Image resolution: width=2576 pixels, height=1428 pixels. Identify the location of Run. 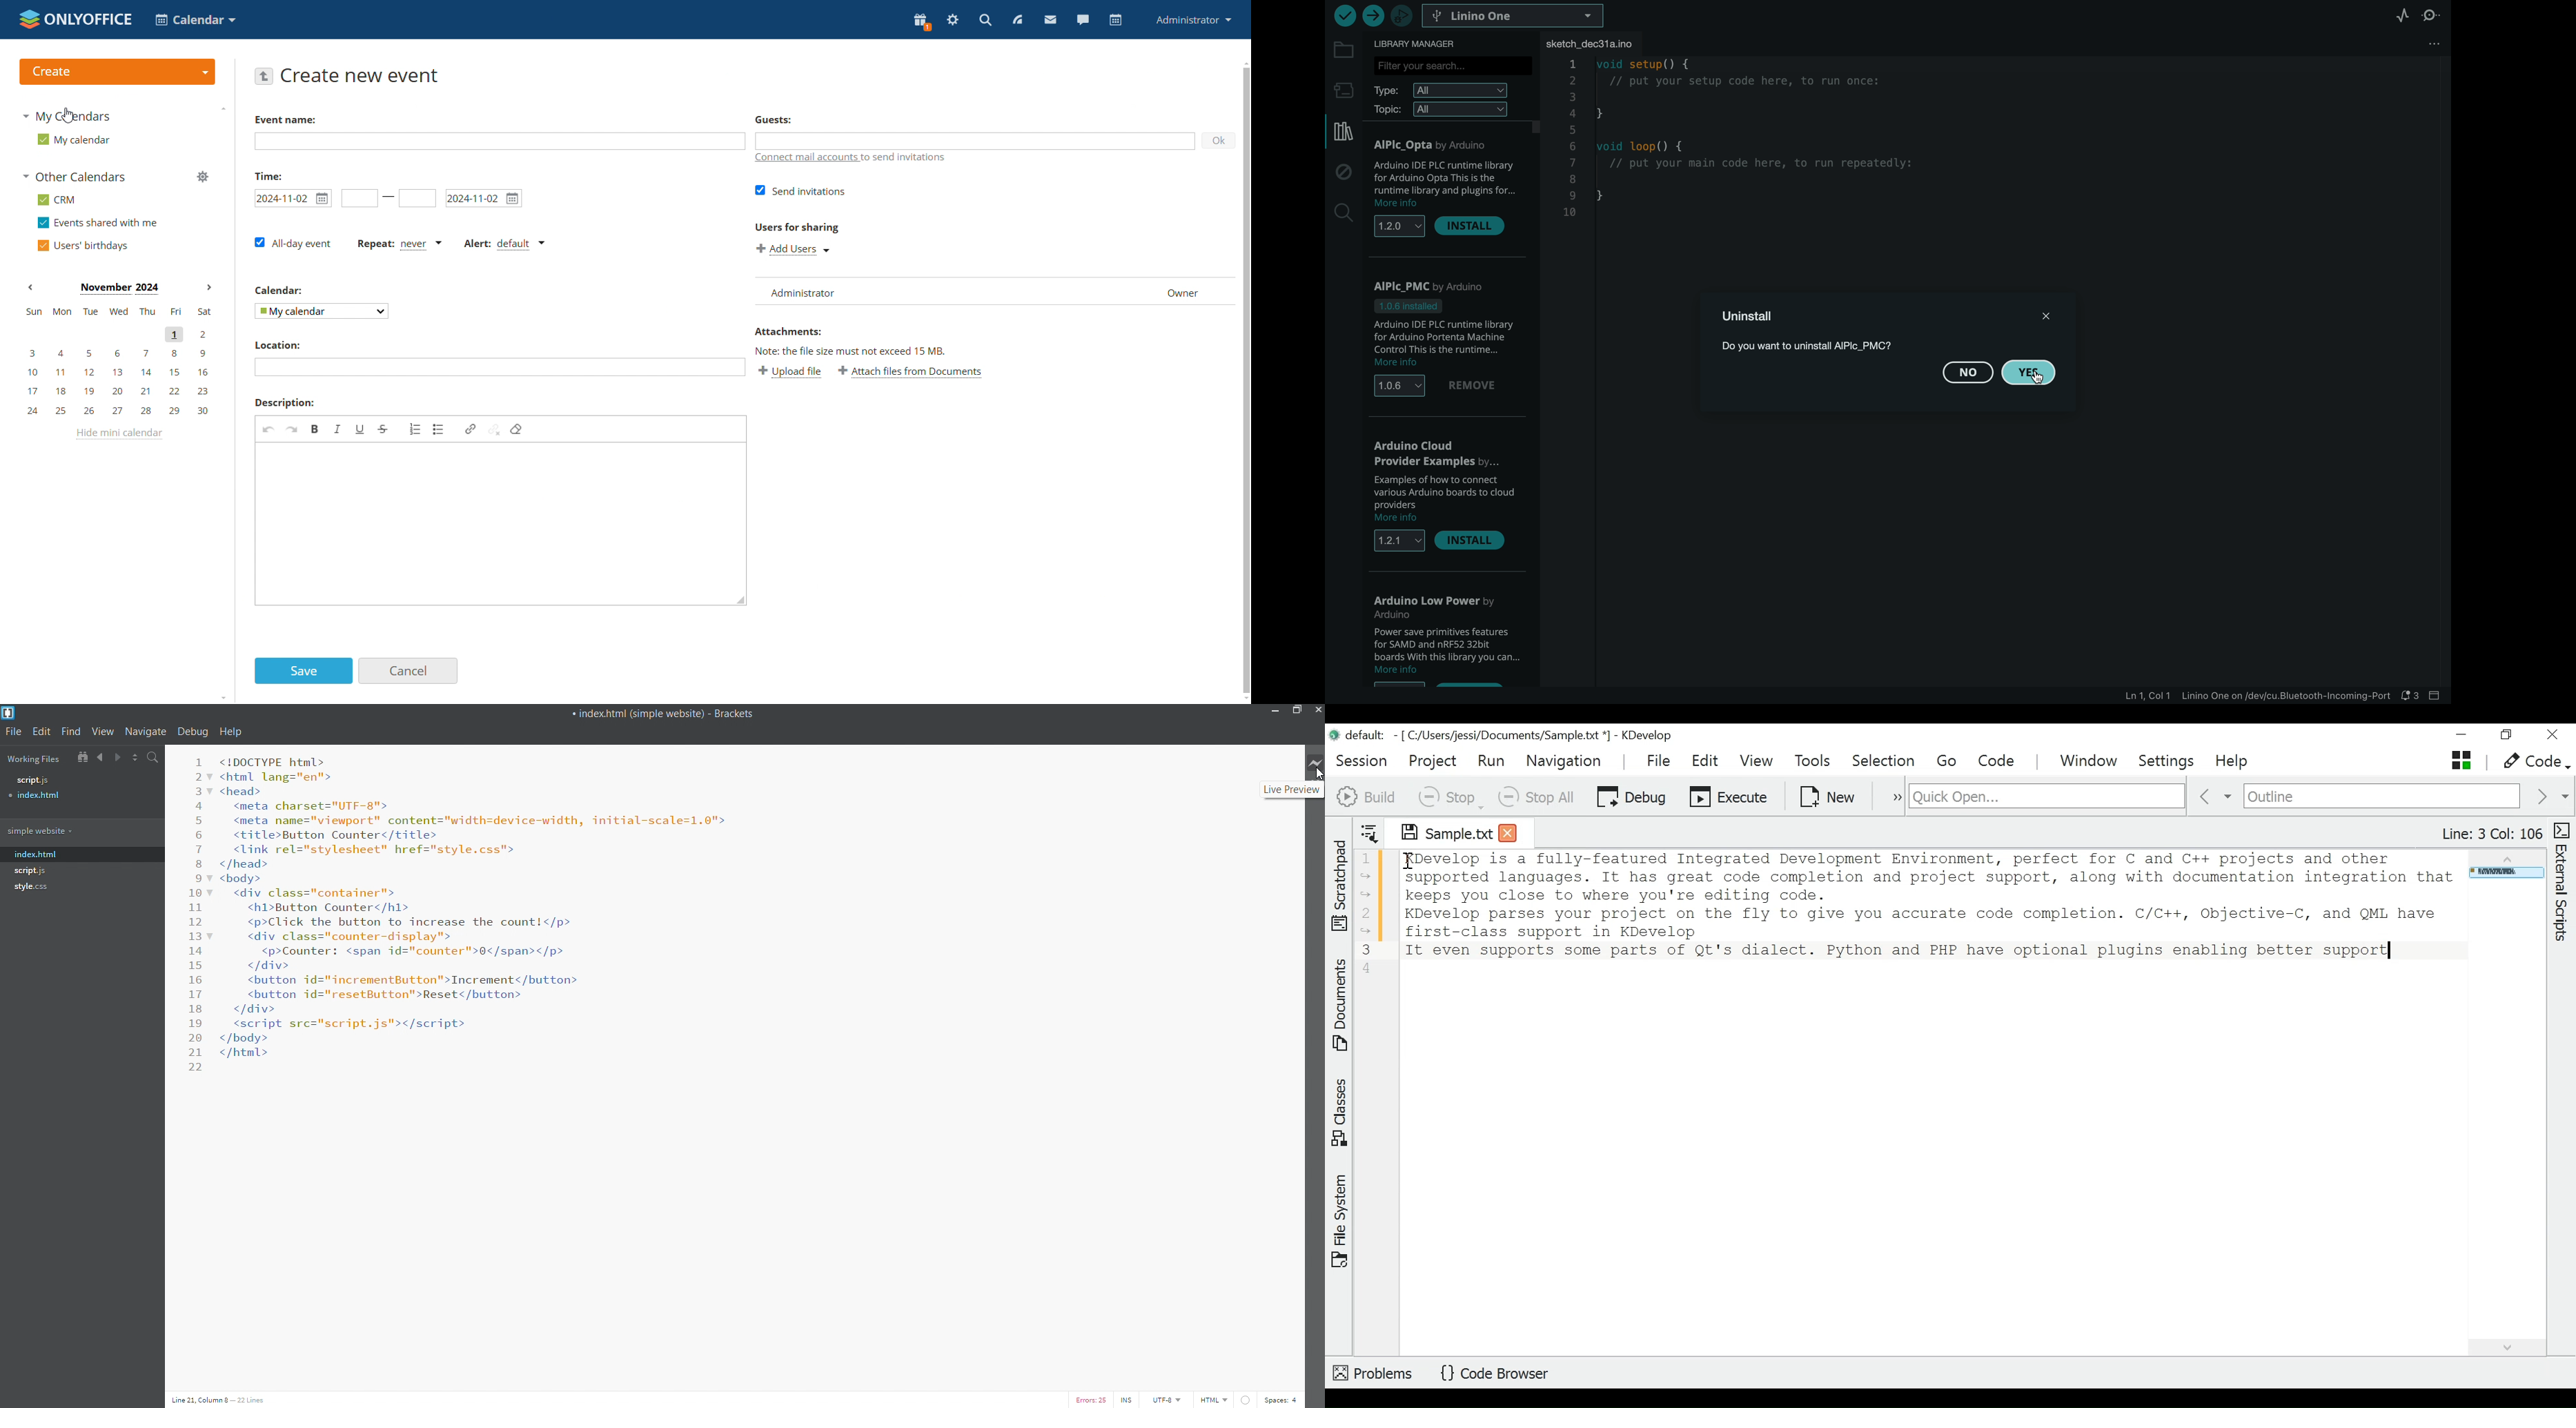
(1491, 760).